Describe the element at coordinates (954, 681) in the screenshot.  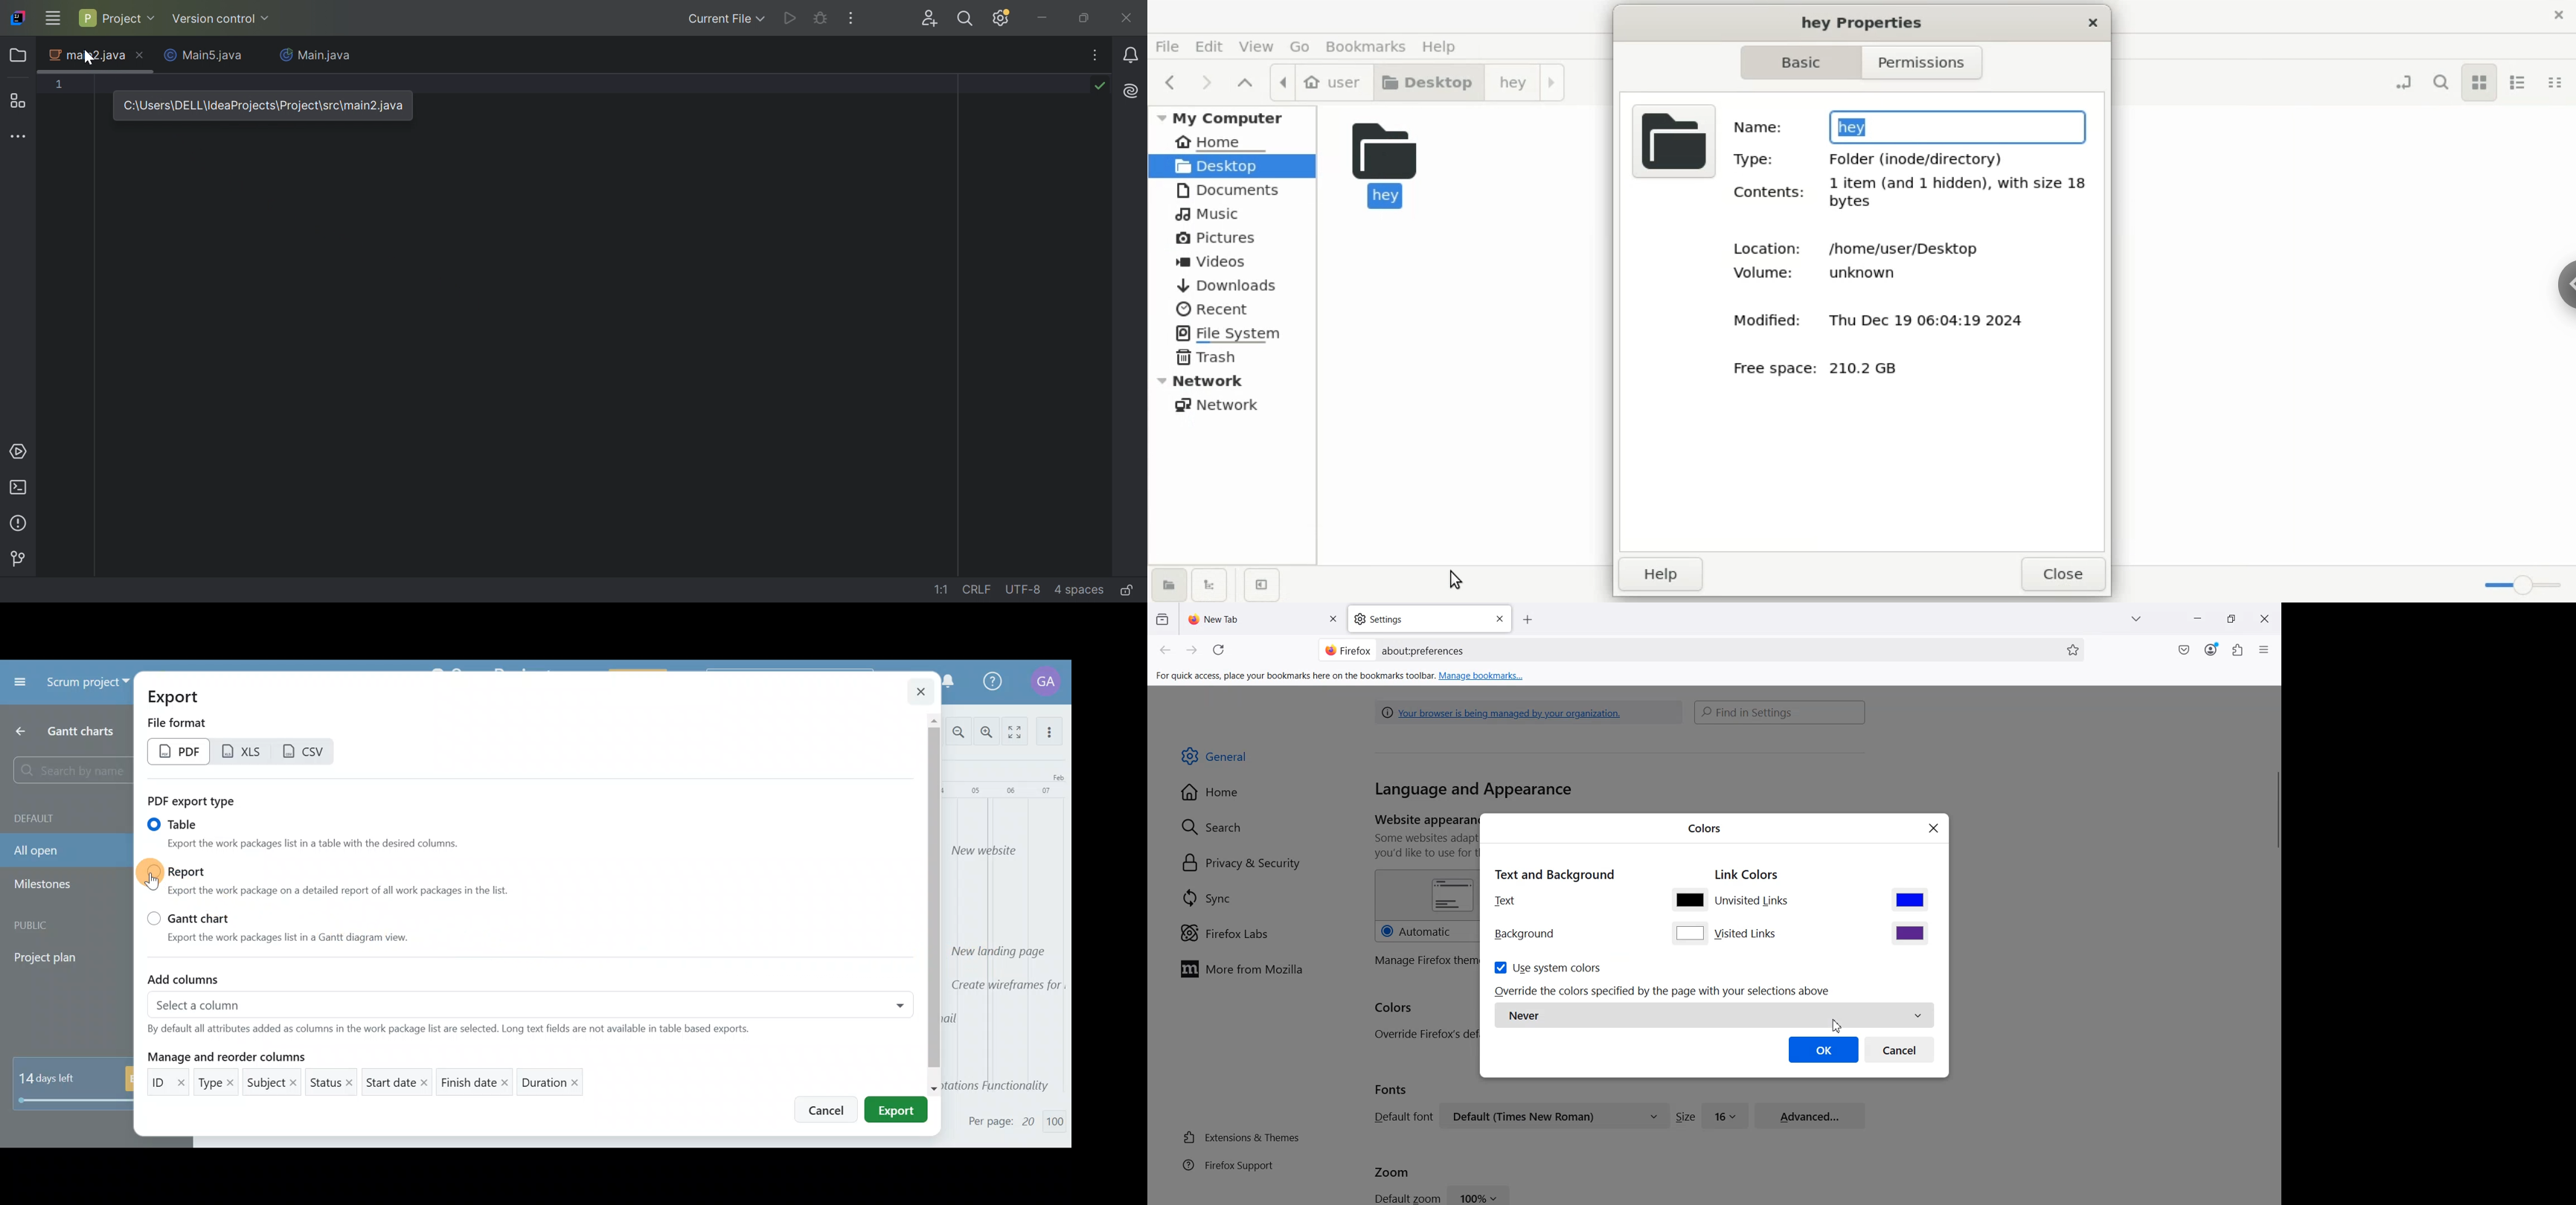
I see `Notification Centre` at that location.